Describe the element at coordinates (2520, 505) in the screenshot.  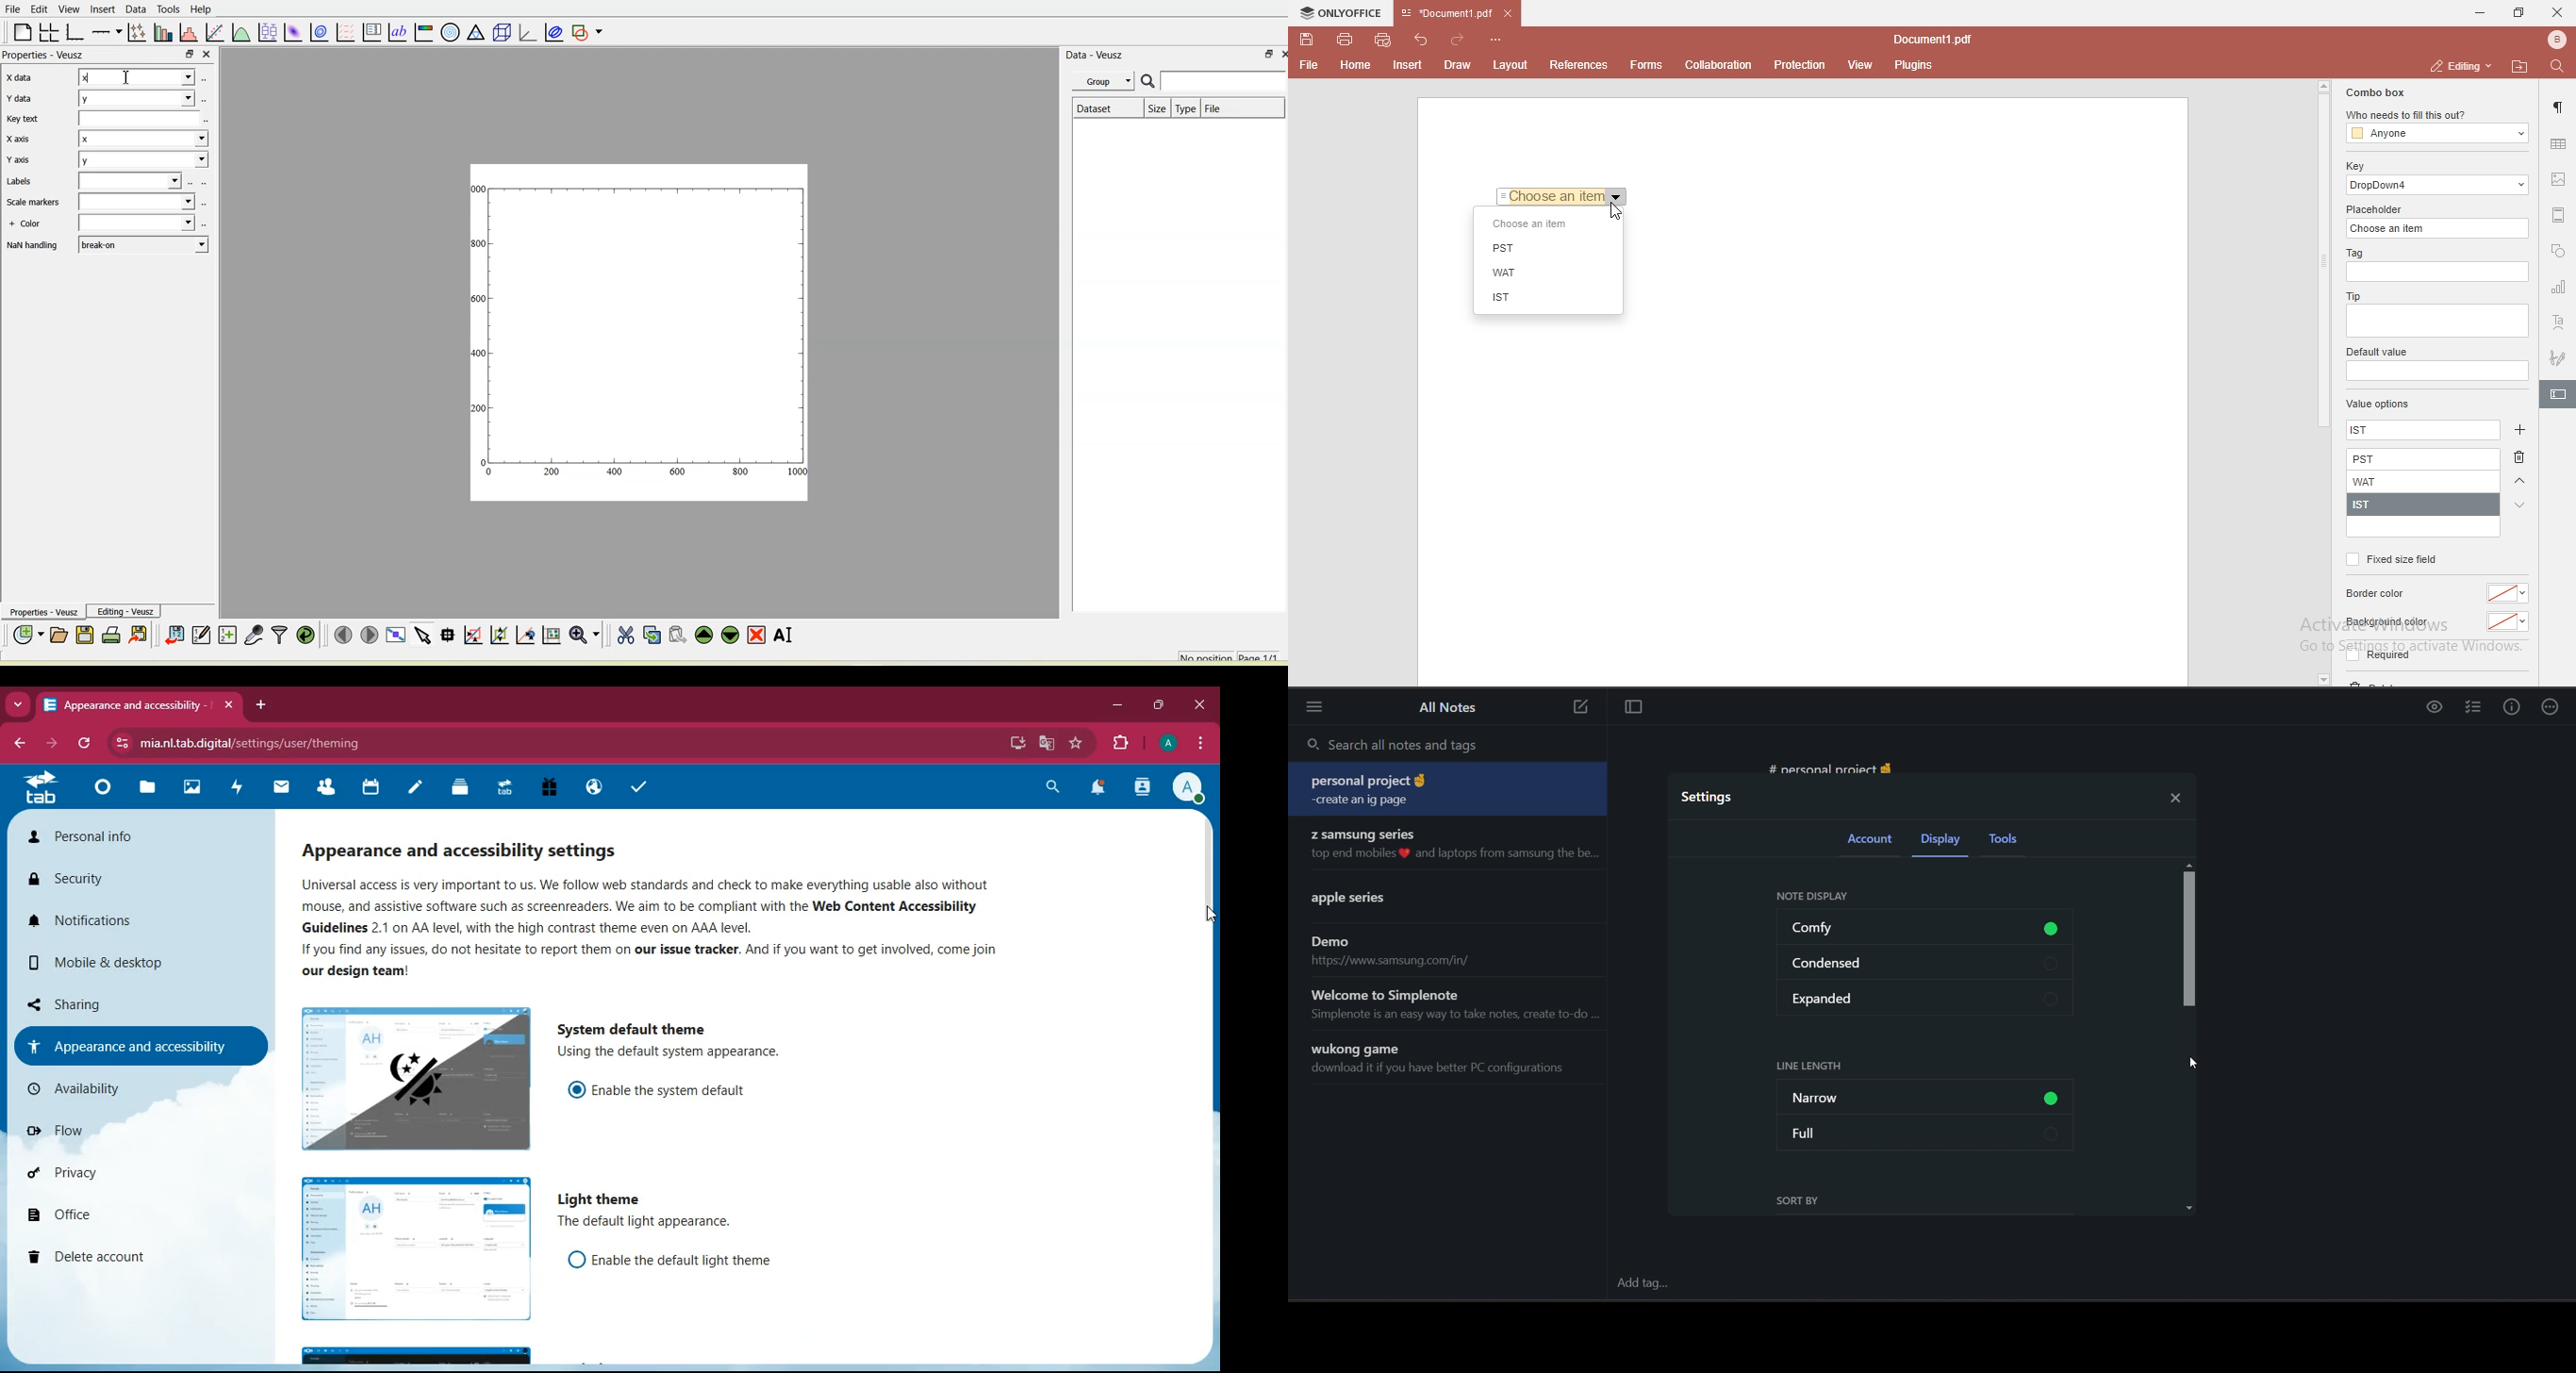
I see `arrow down` at that location.